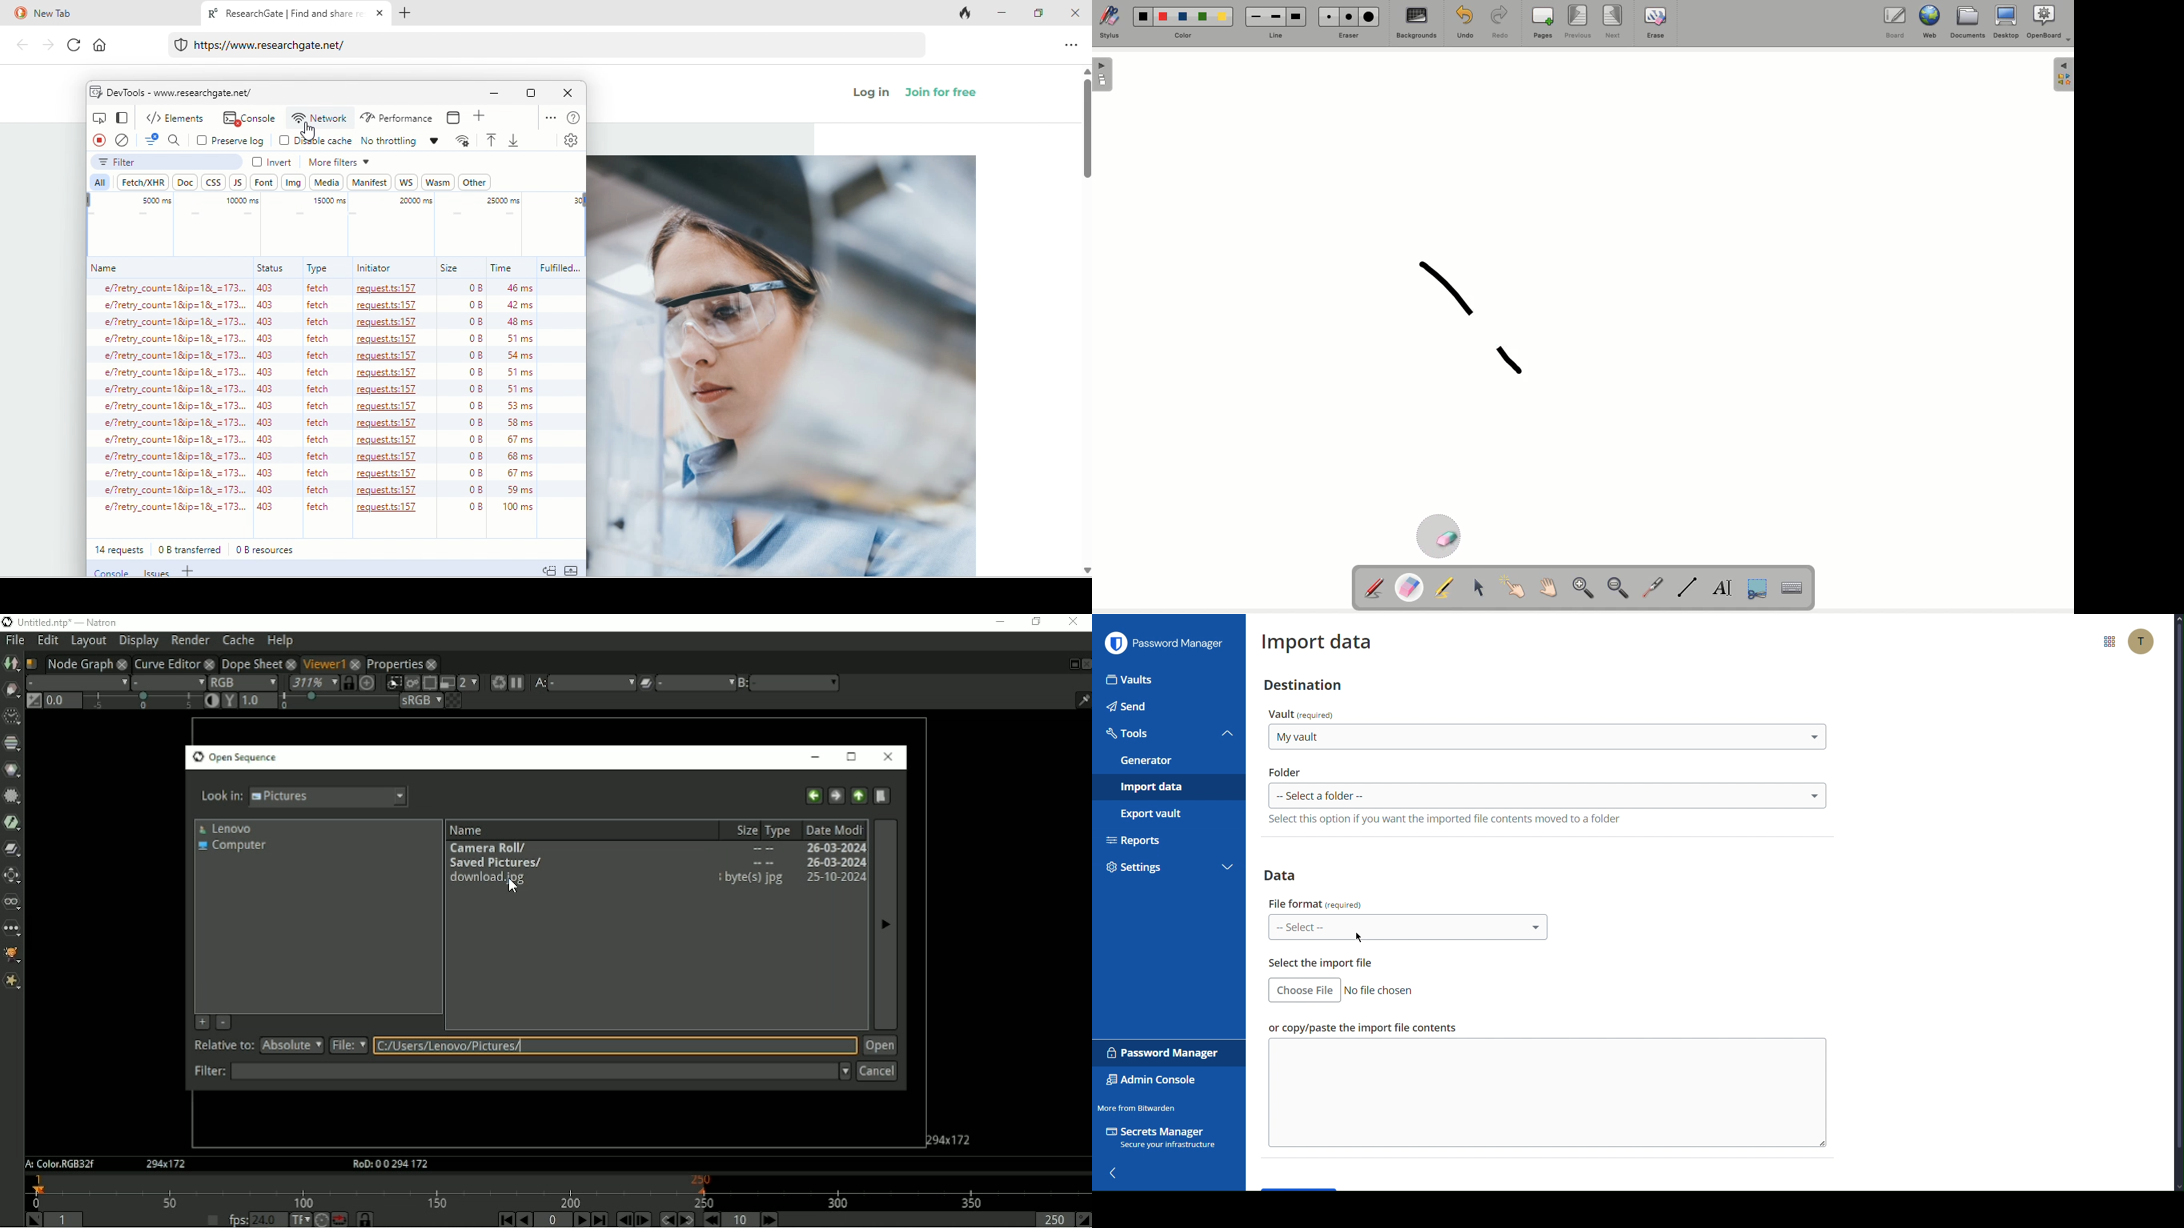  Describe the element at coordinates (1417, 25) in the screenshot. I see `Backgrounds` at that location.